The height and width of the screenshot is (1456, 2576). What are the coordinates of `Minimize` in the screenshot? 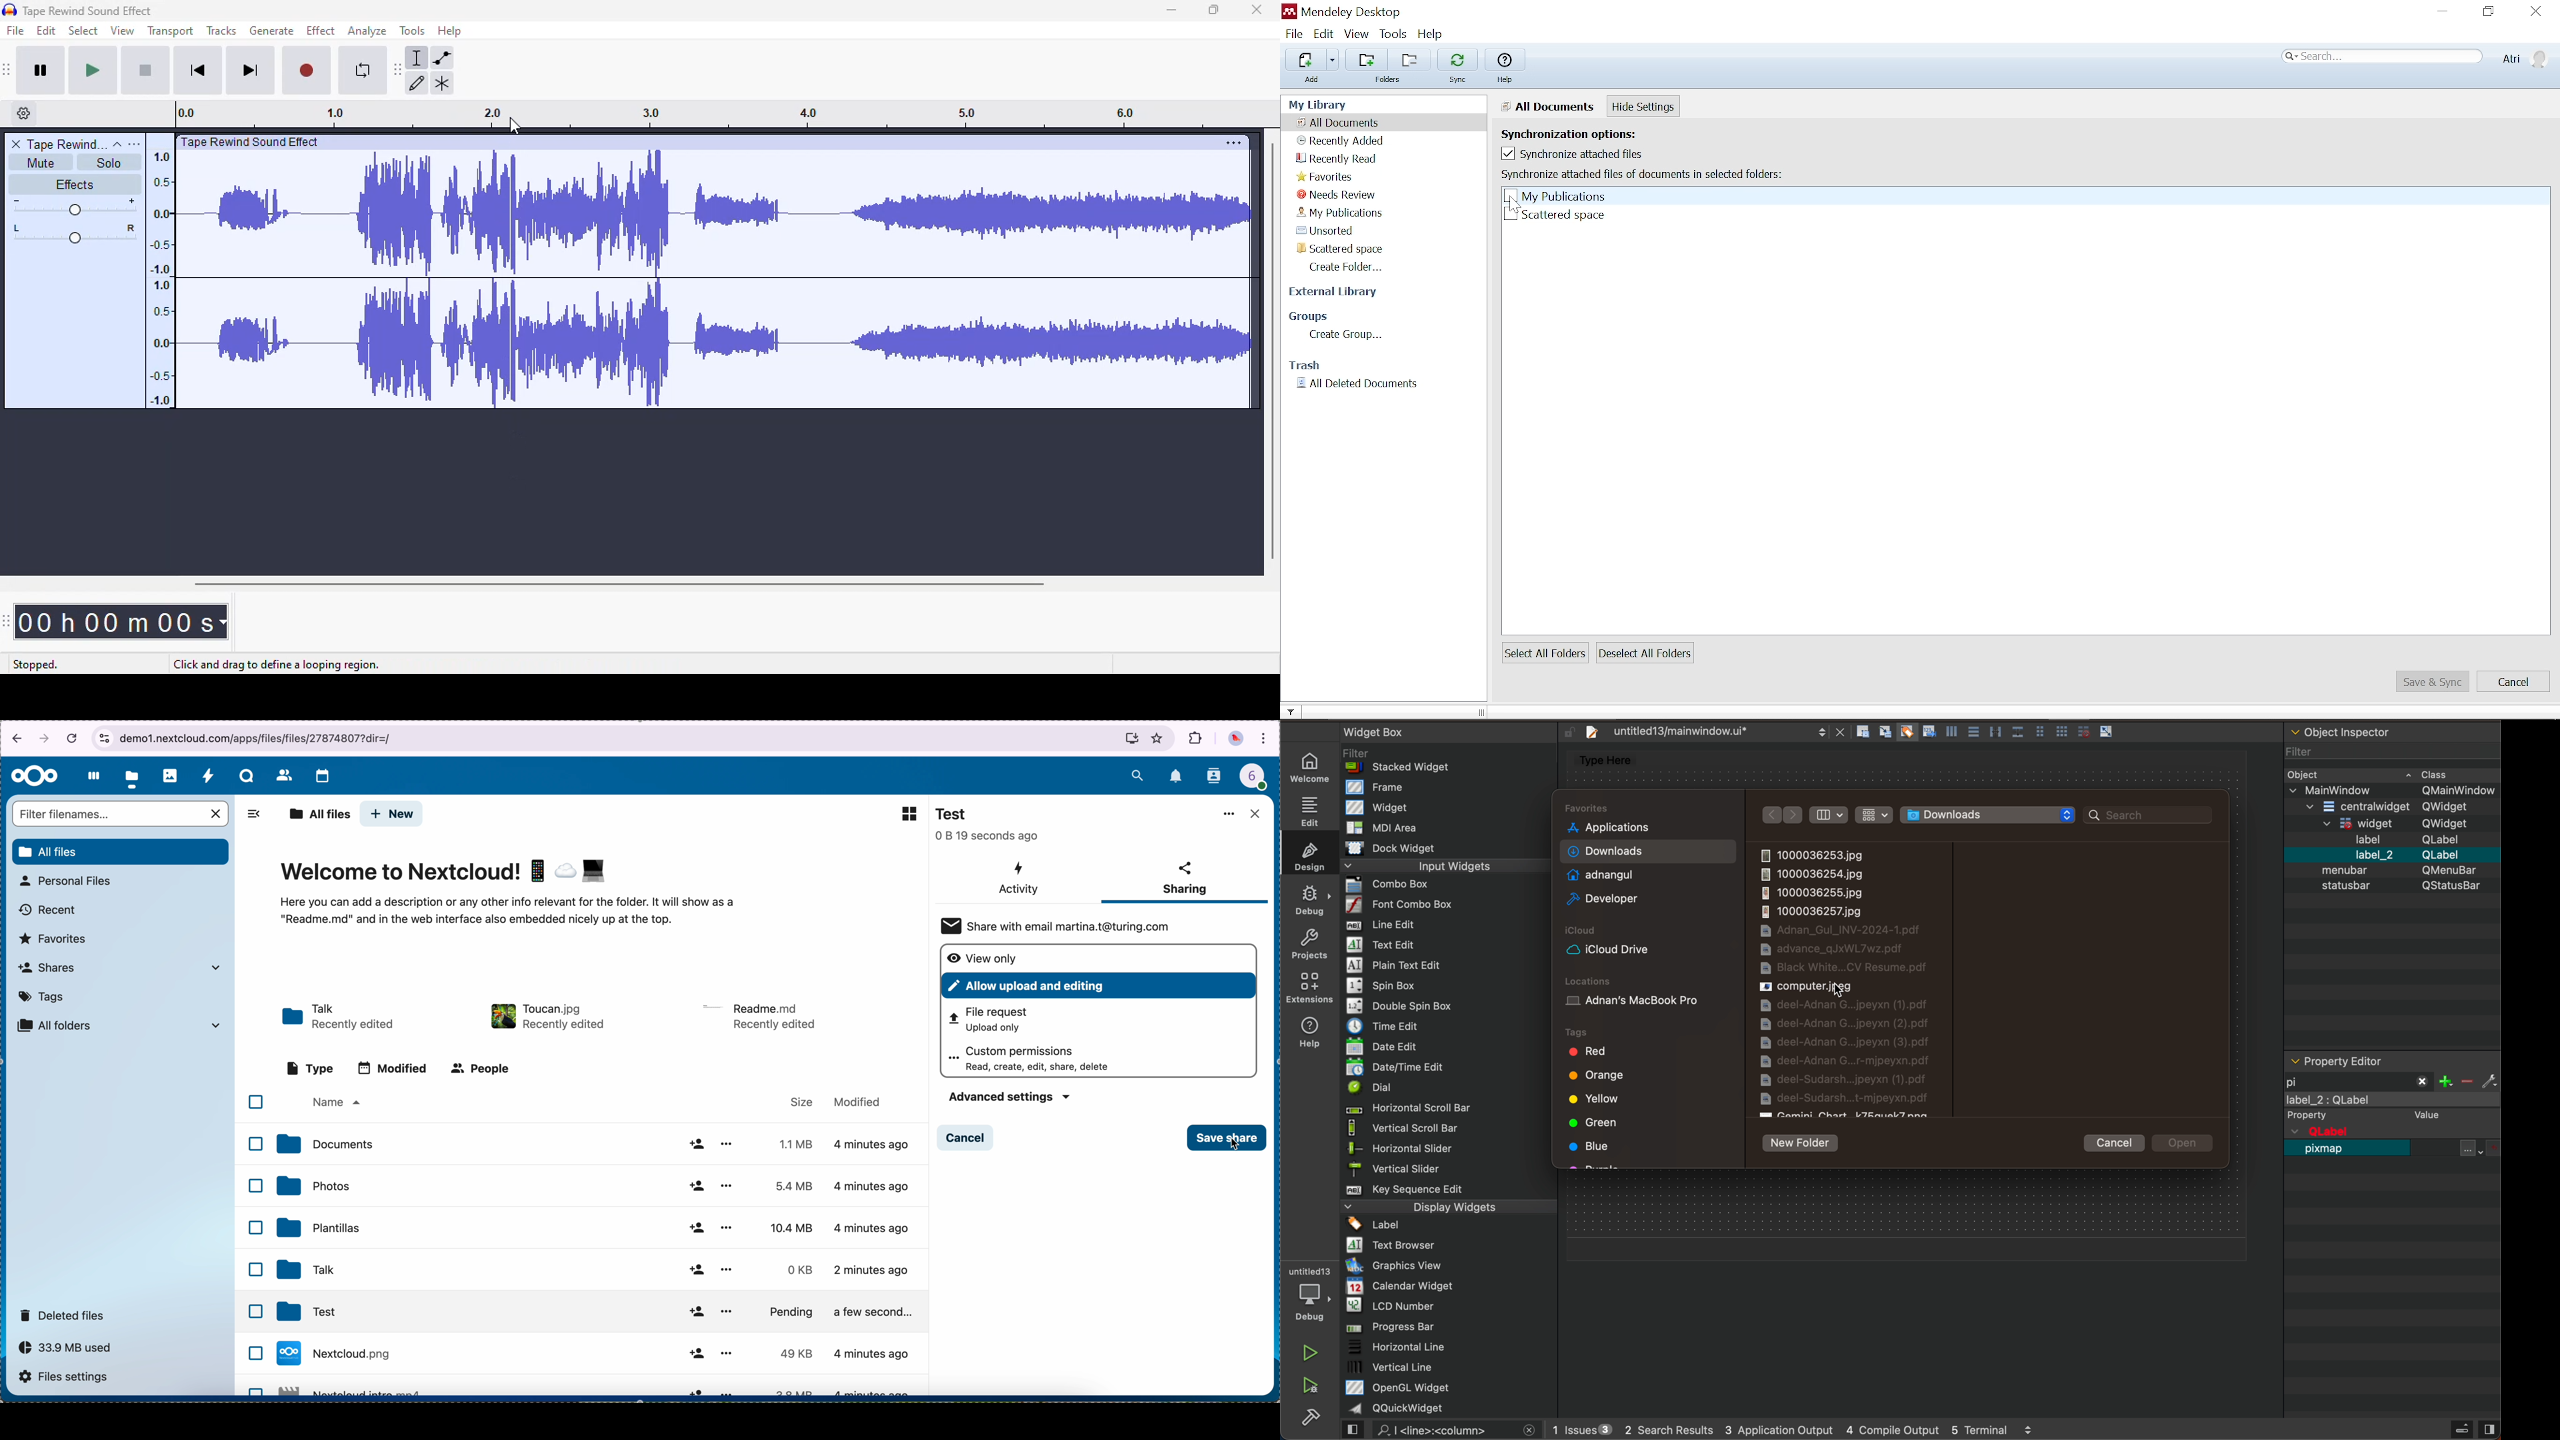 It's located at (2444, 12).